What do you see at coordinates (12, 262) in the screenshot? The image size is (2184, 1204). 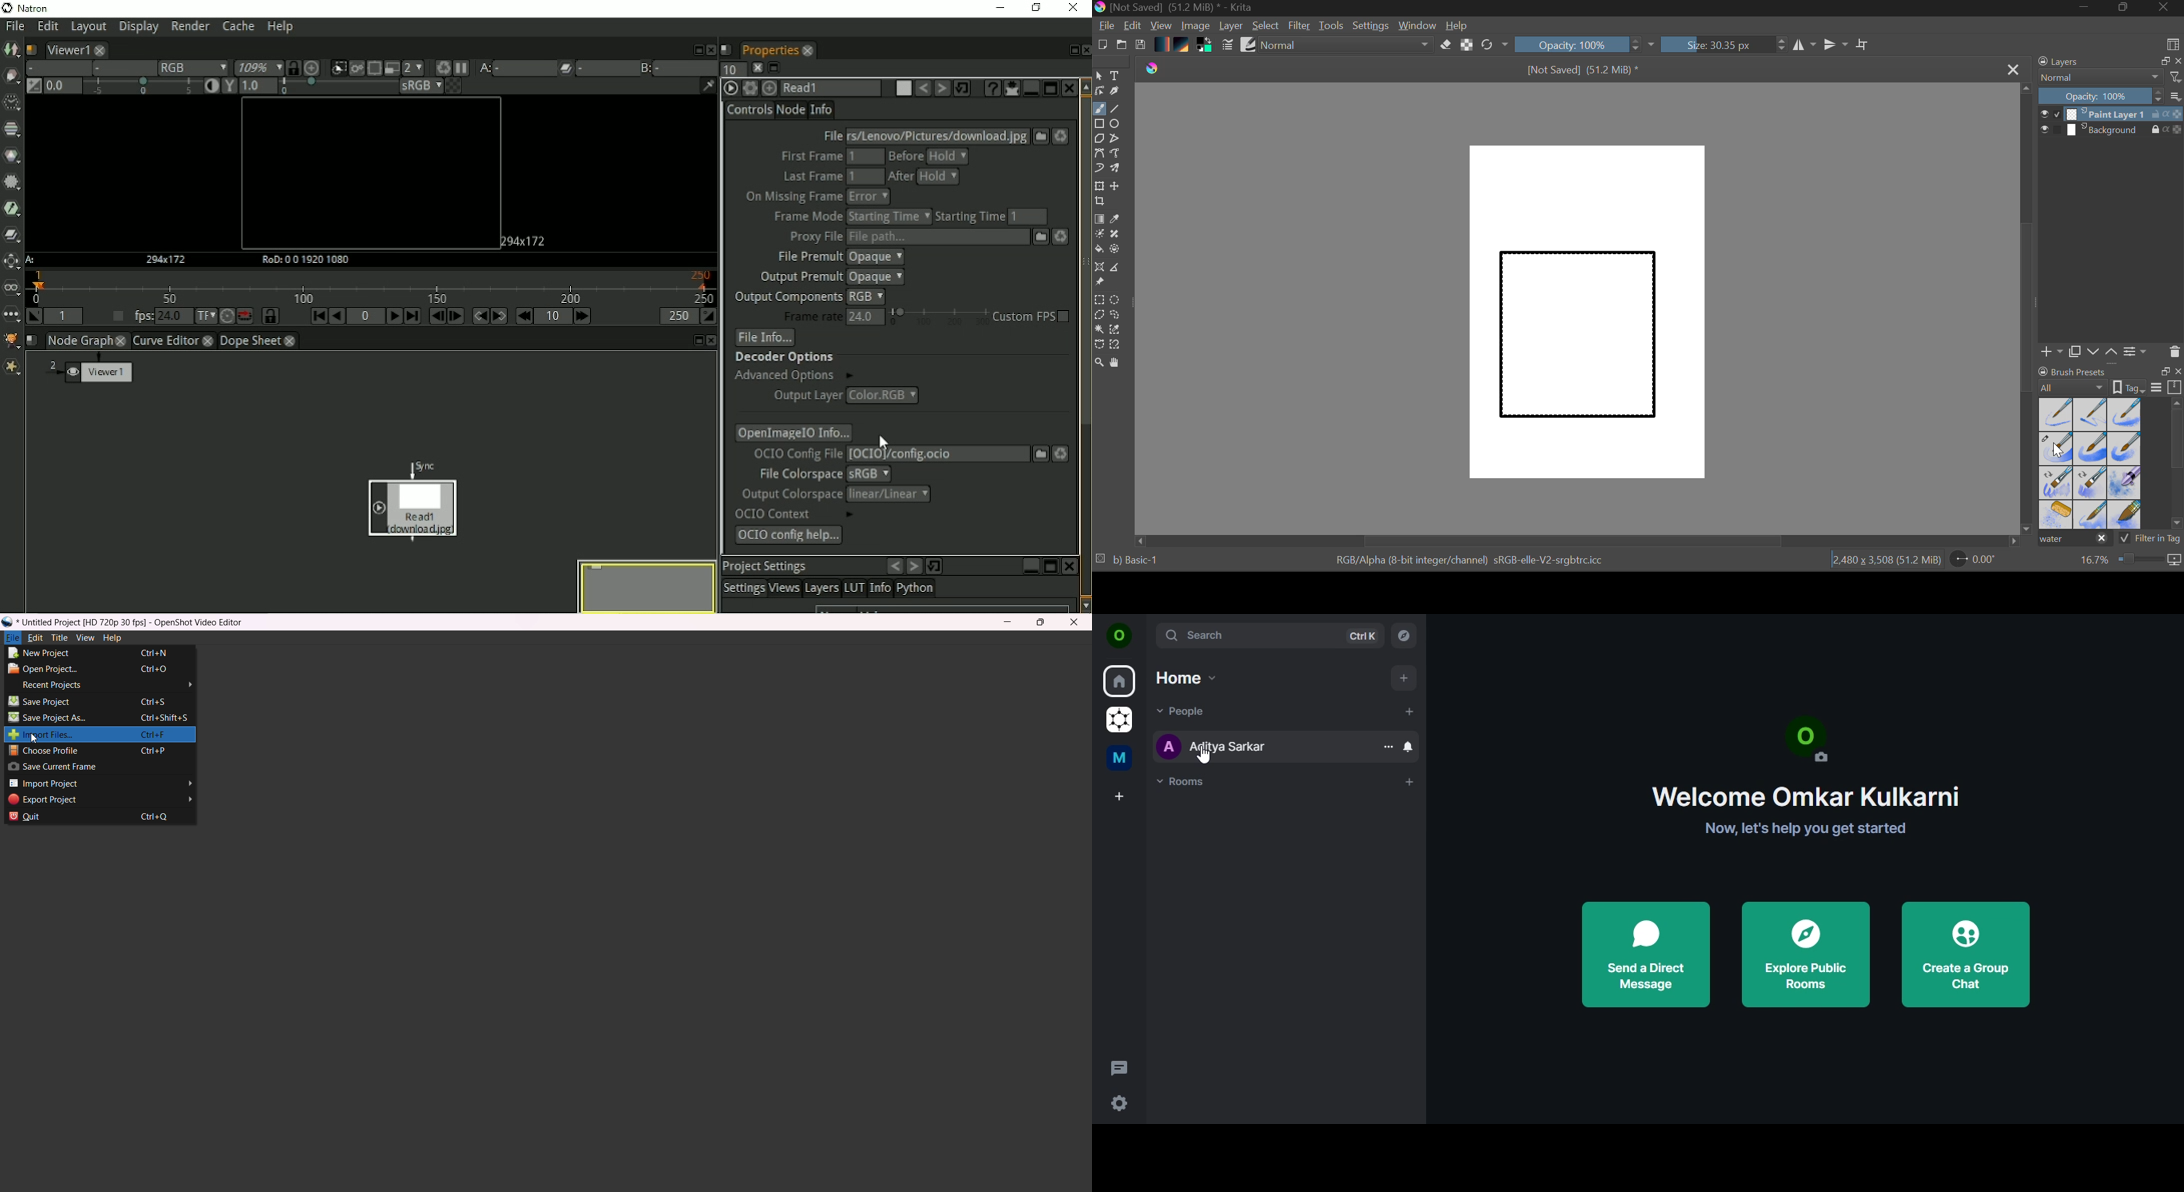 I see `Transform` at bounding box center [12, 262].